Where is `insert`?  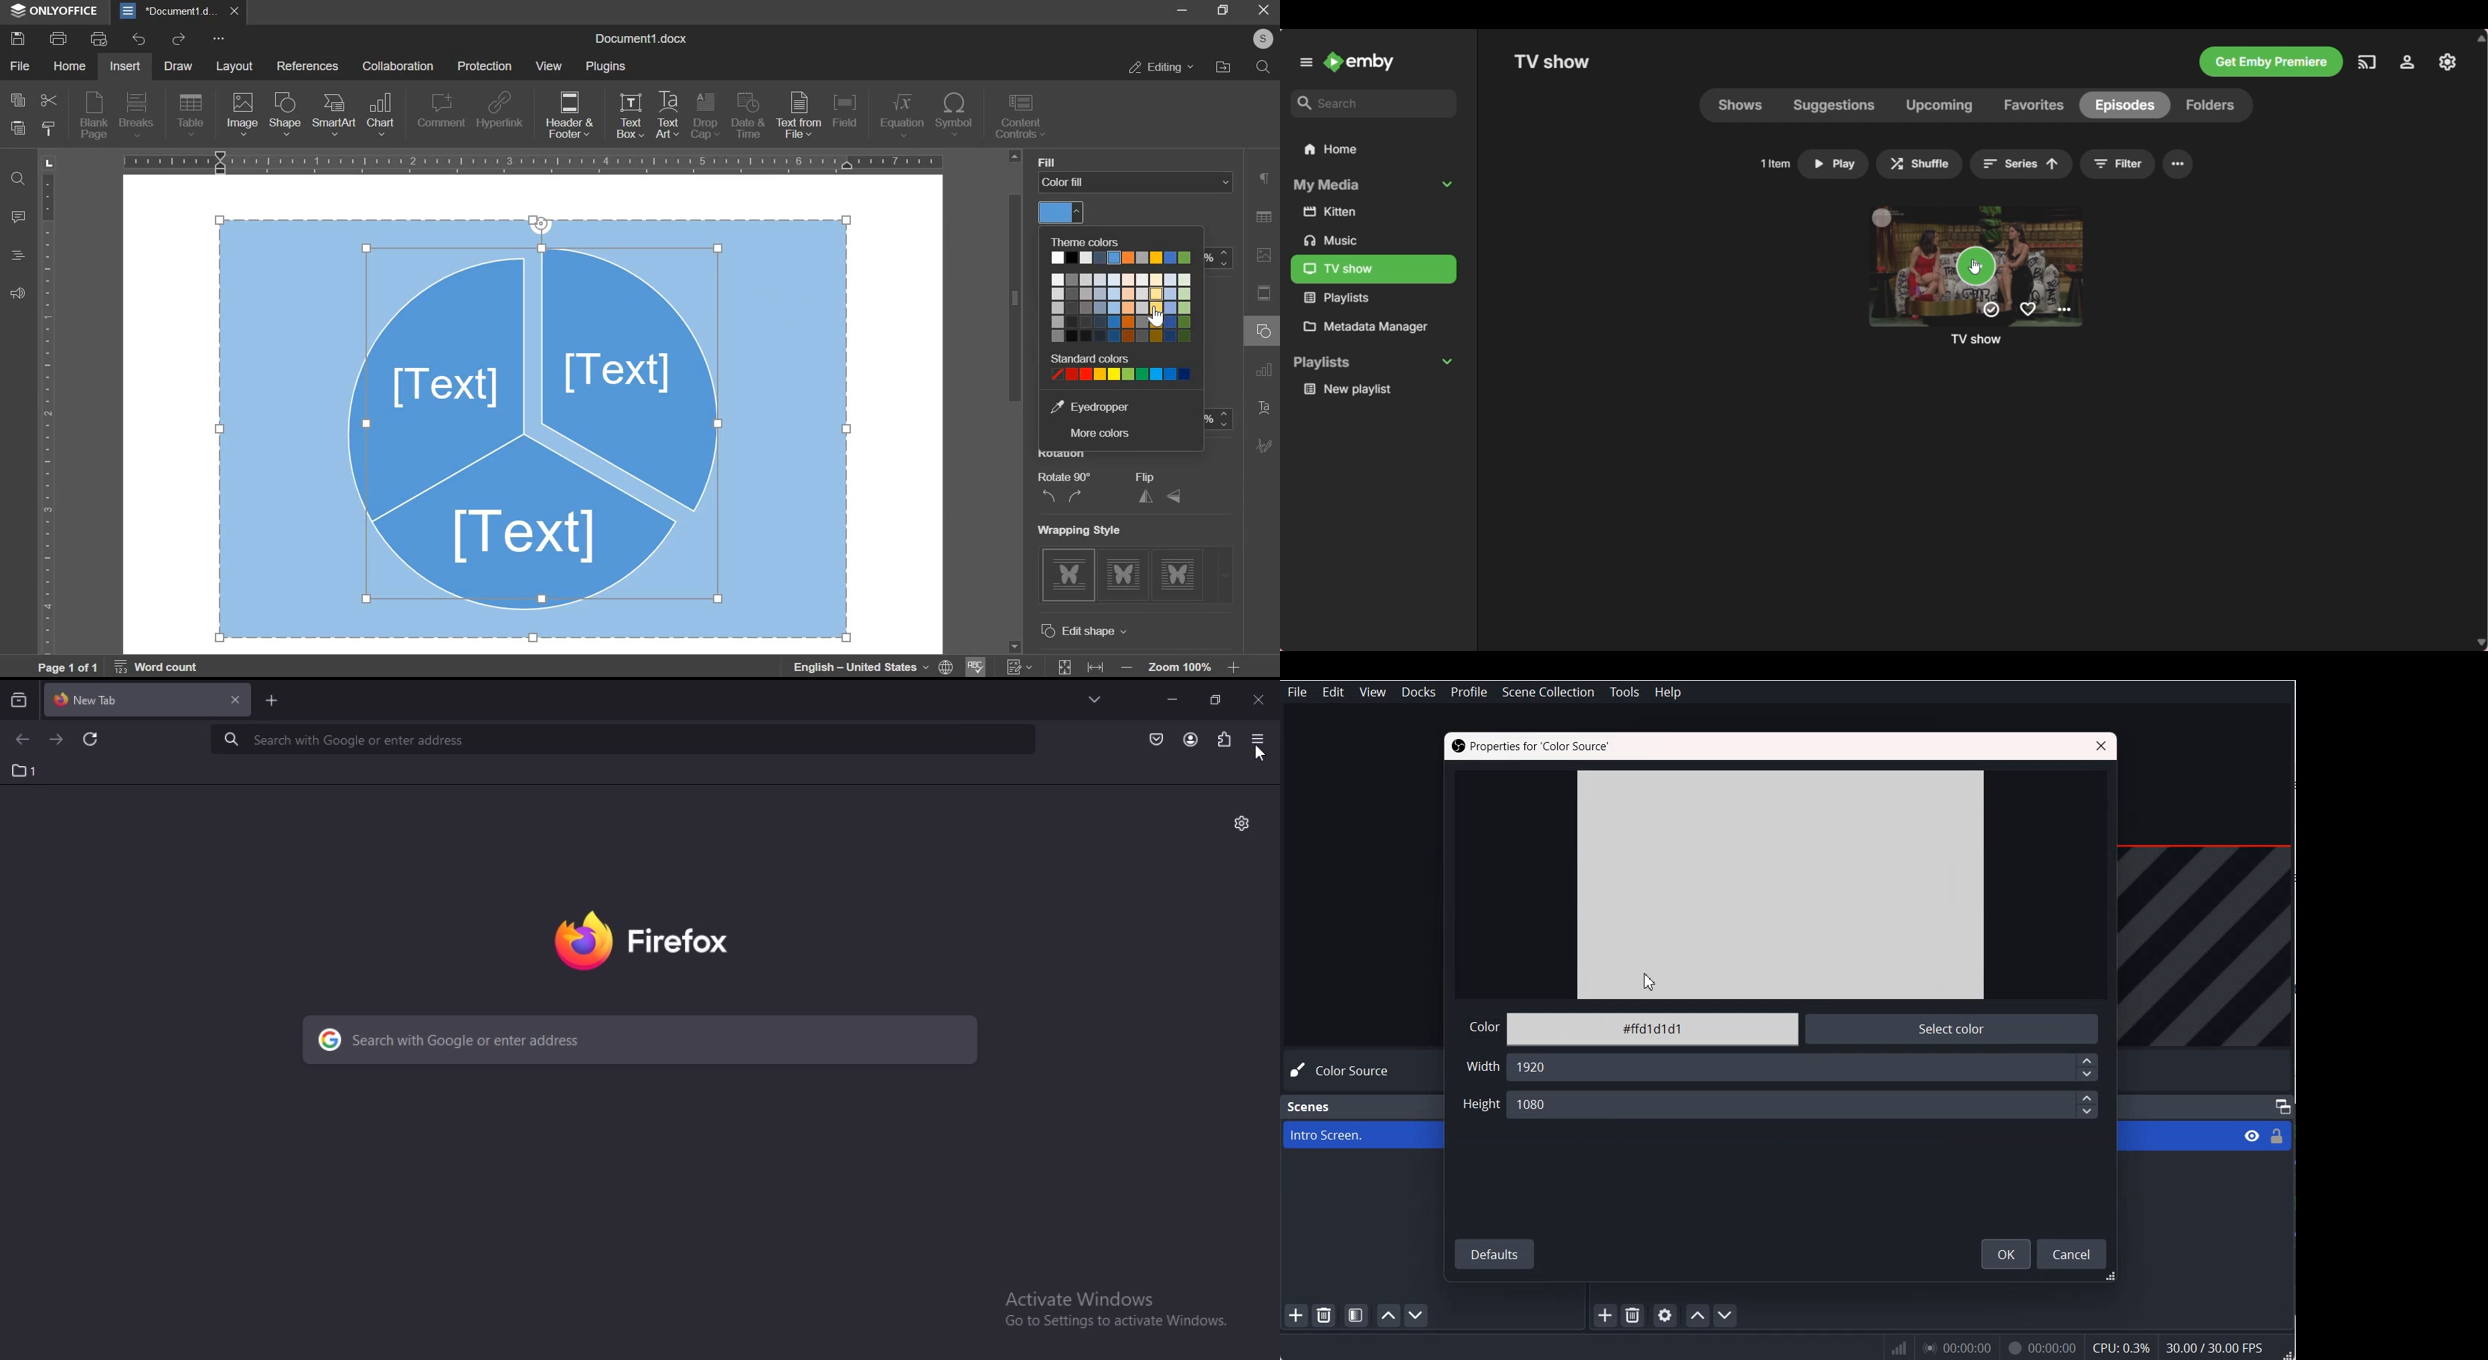
insert is located at coordinates (125, 67).